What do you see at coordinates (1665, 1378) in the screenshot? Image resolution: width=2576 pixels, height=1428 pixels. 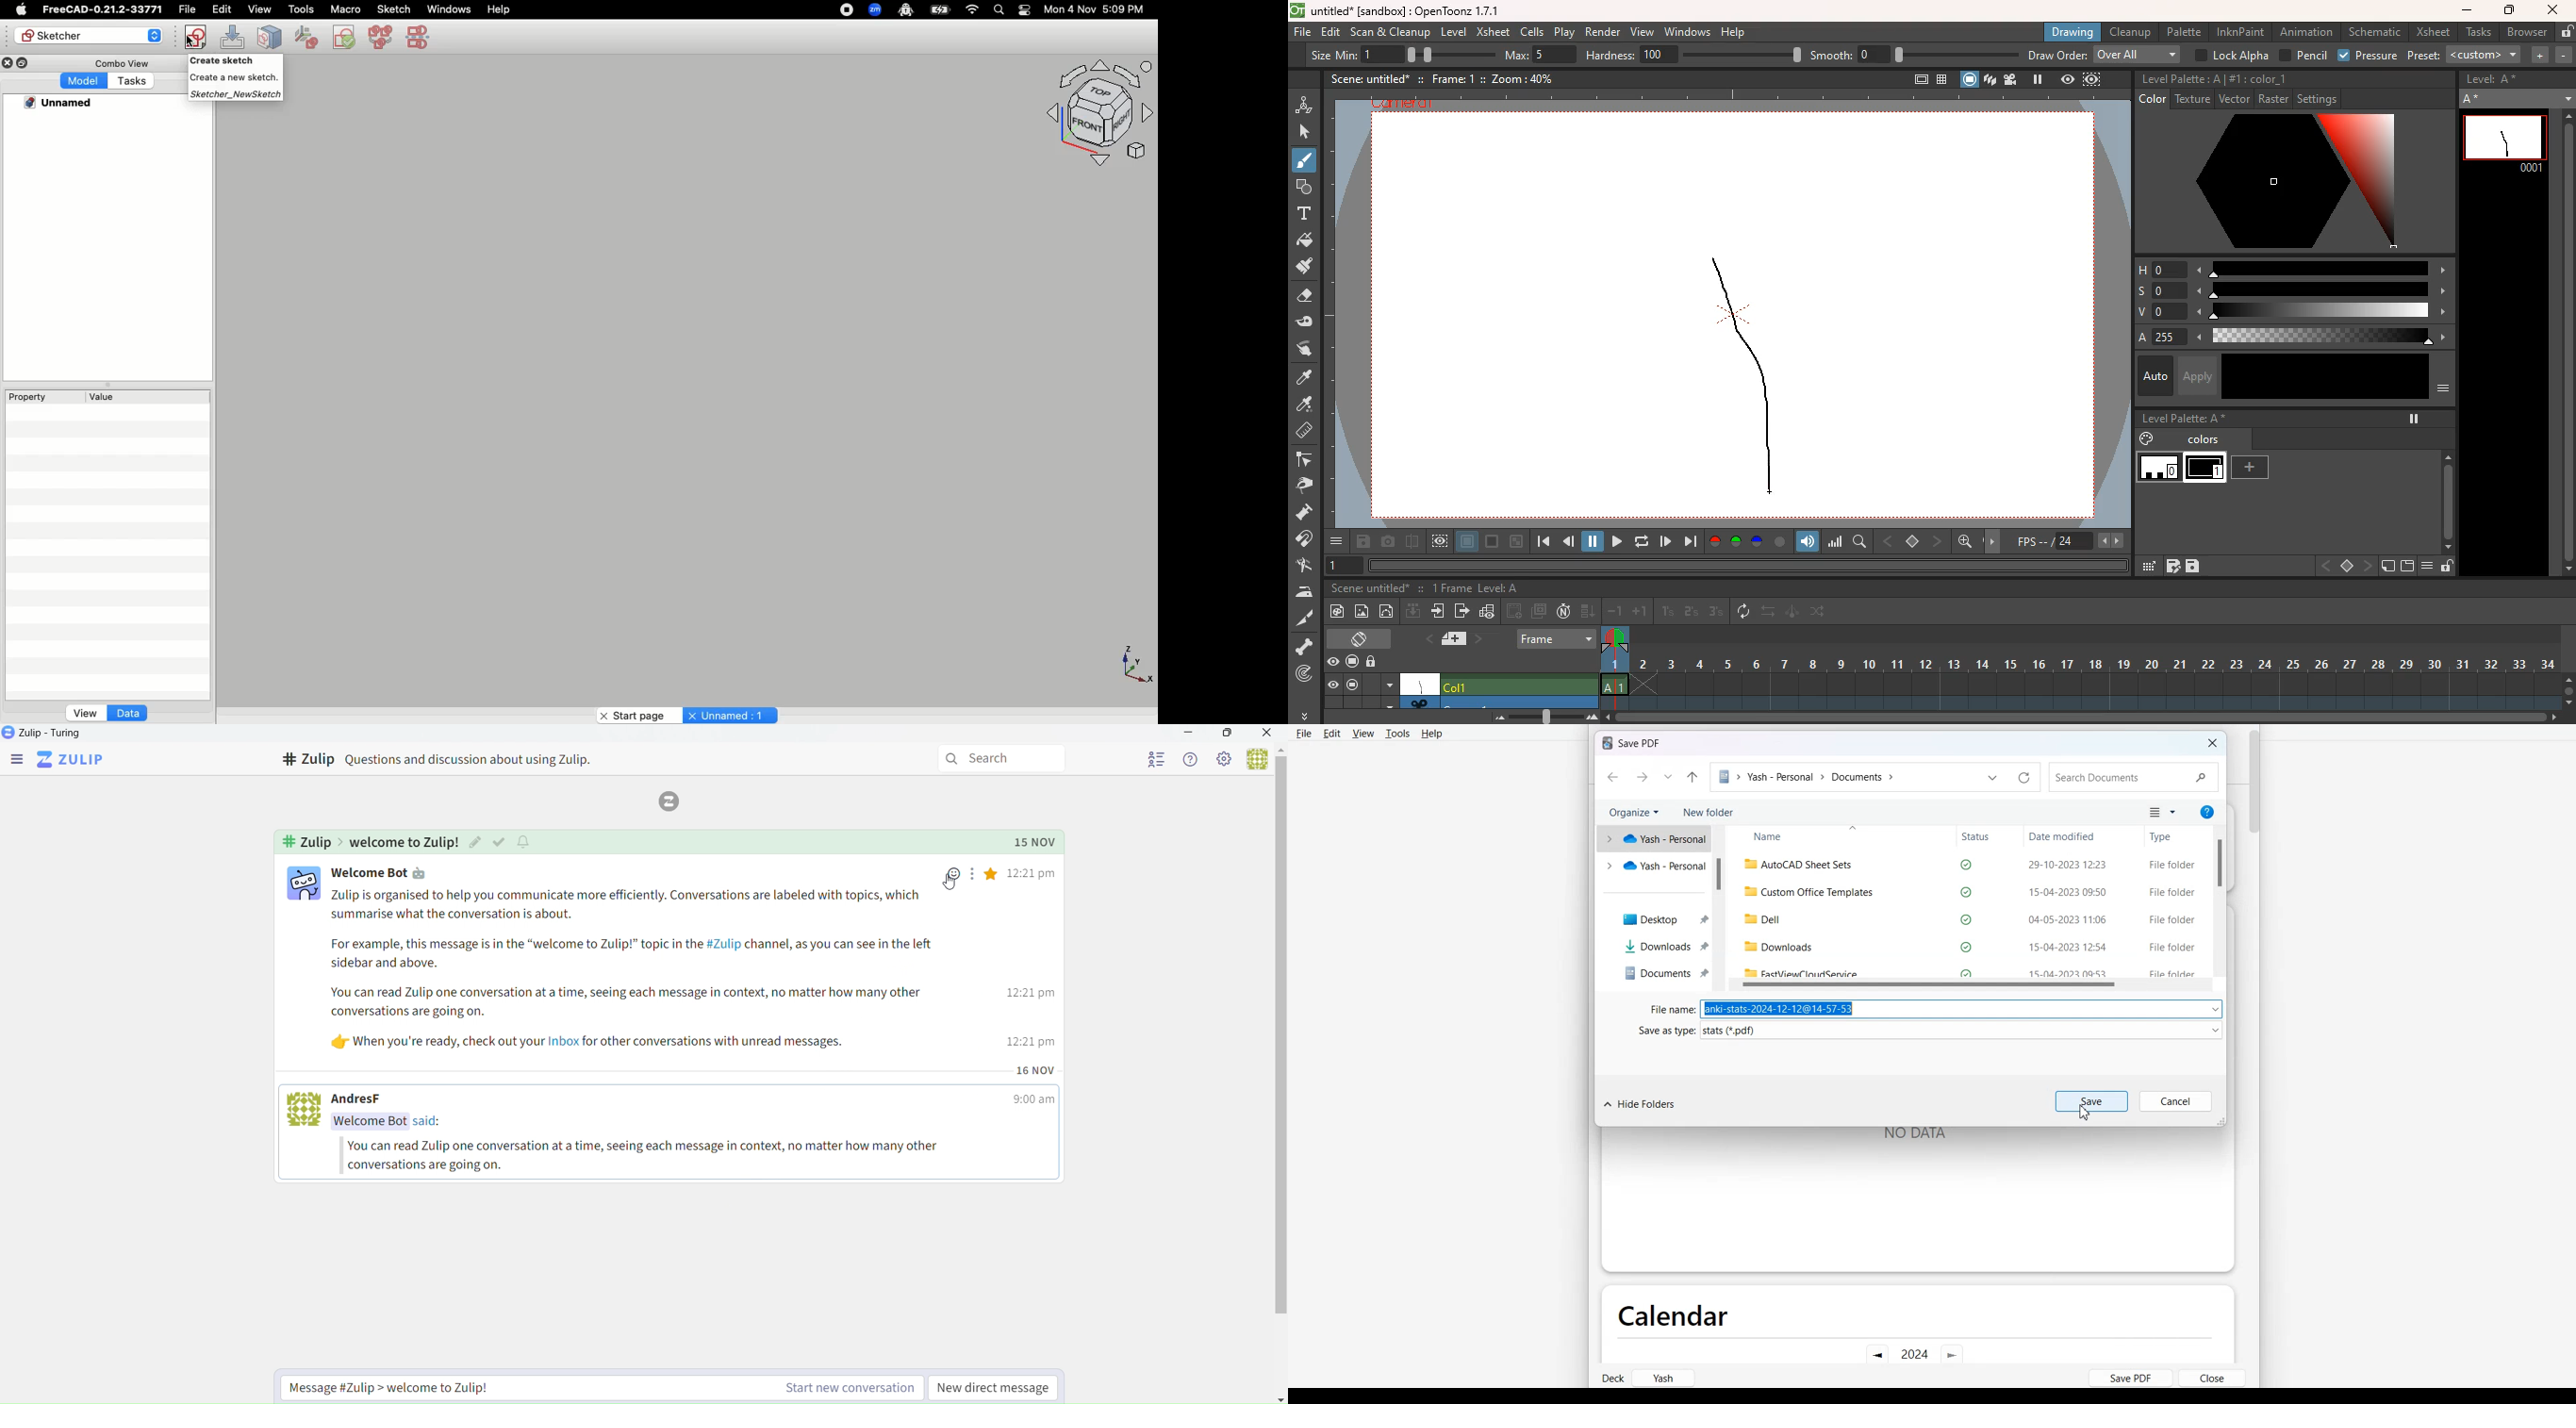 I see `Yash` at bounding box center [1665, 1378].